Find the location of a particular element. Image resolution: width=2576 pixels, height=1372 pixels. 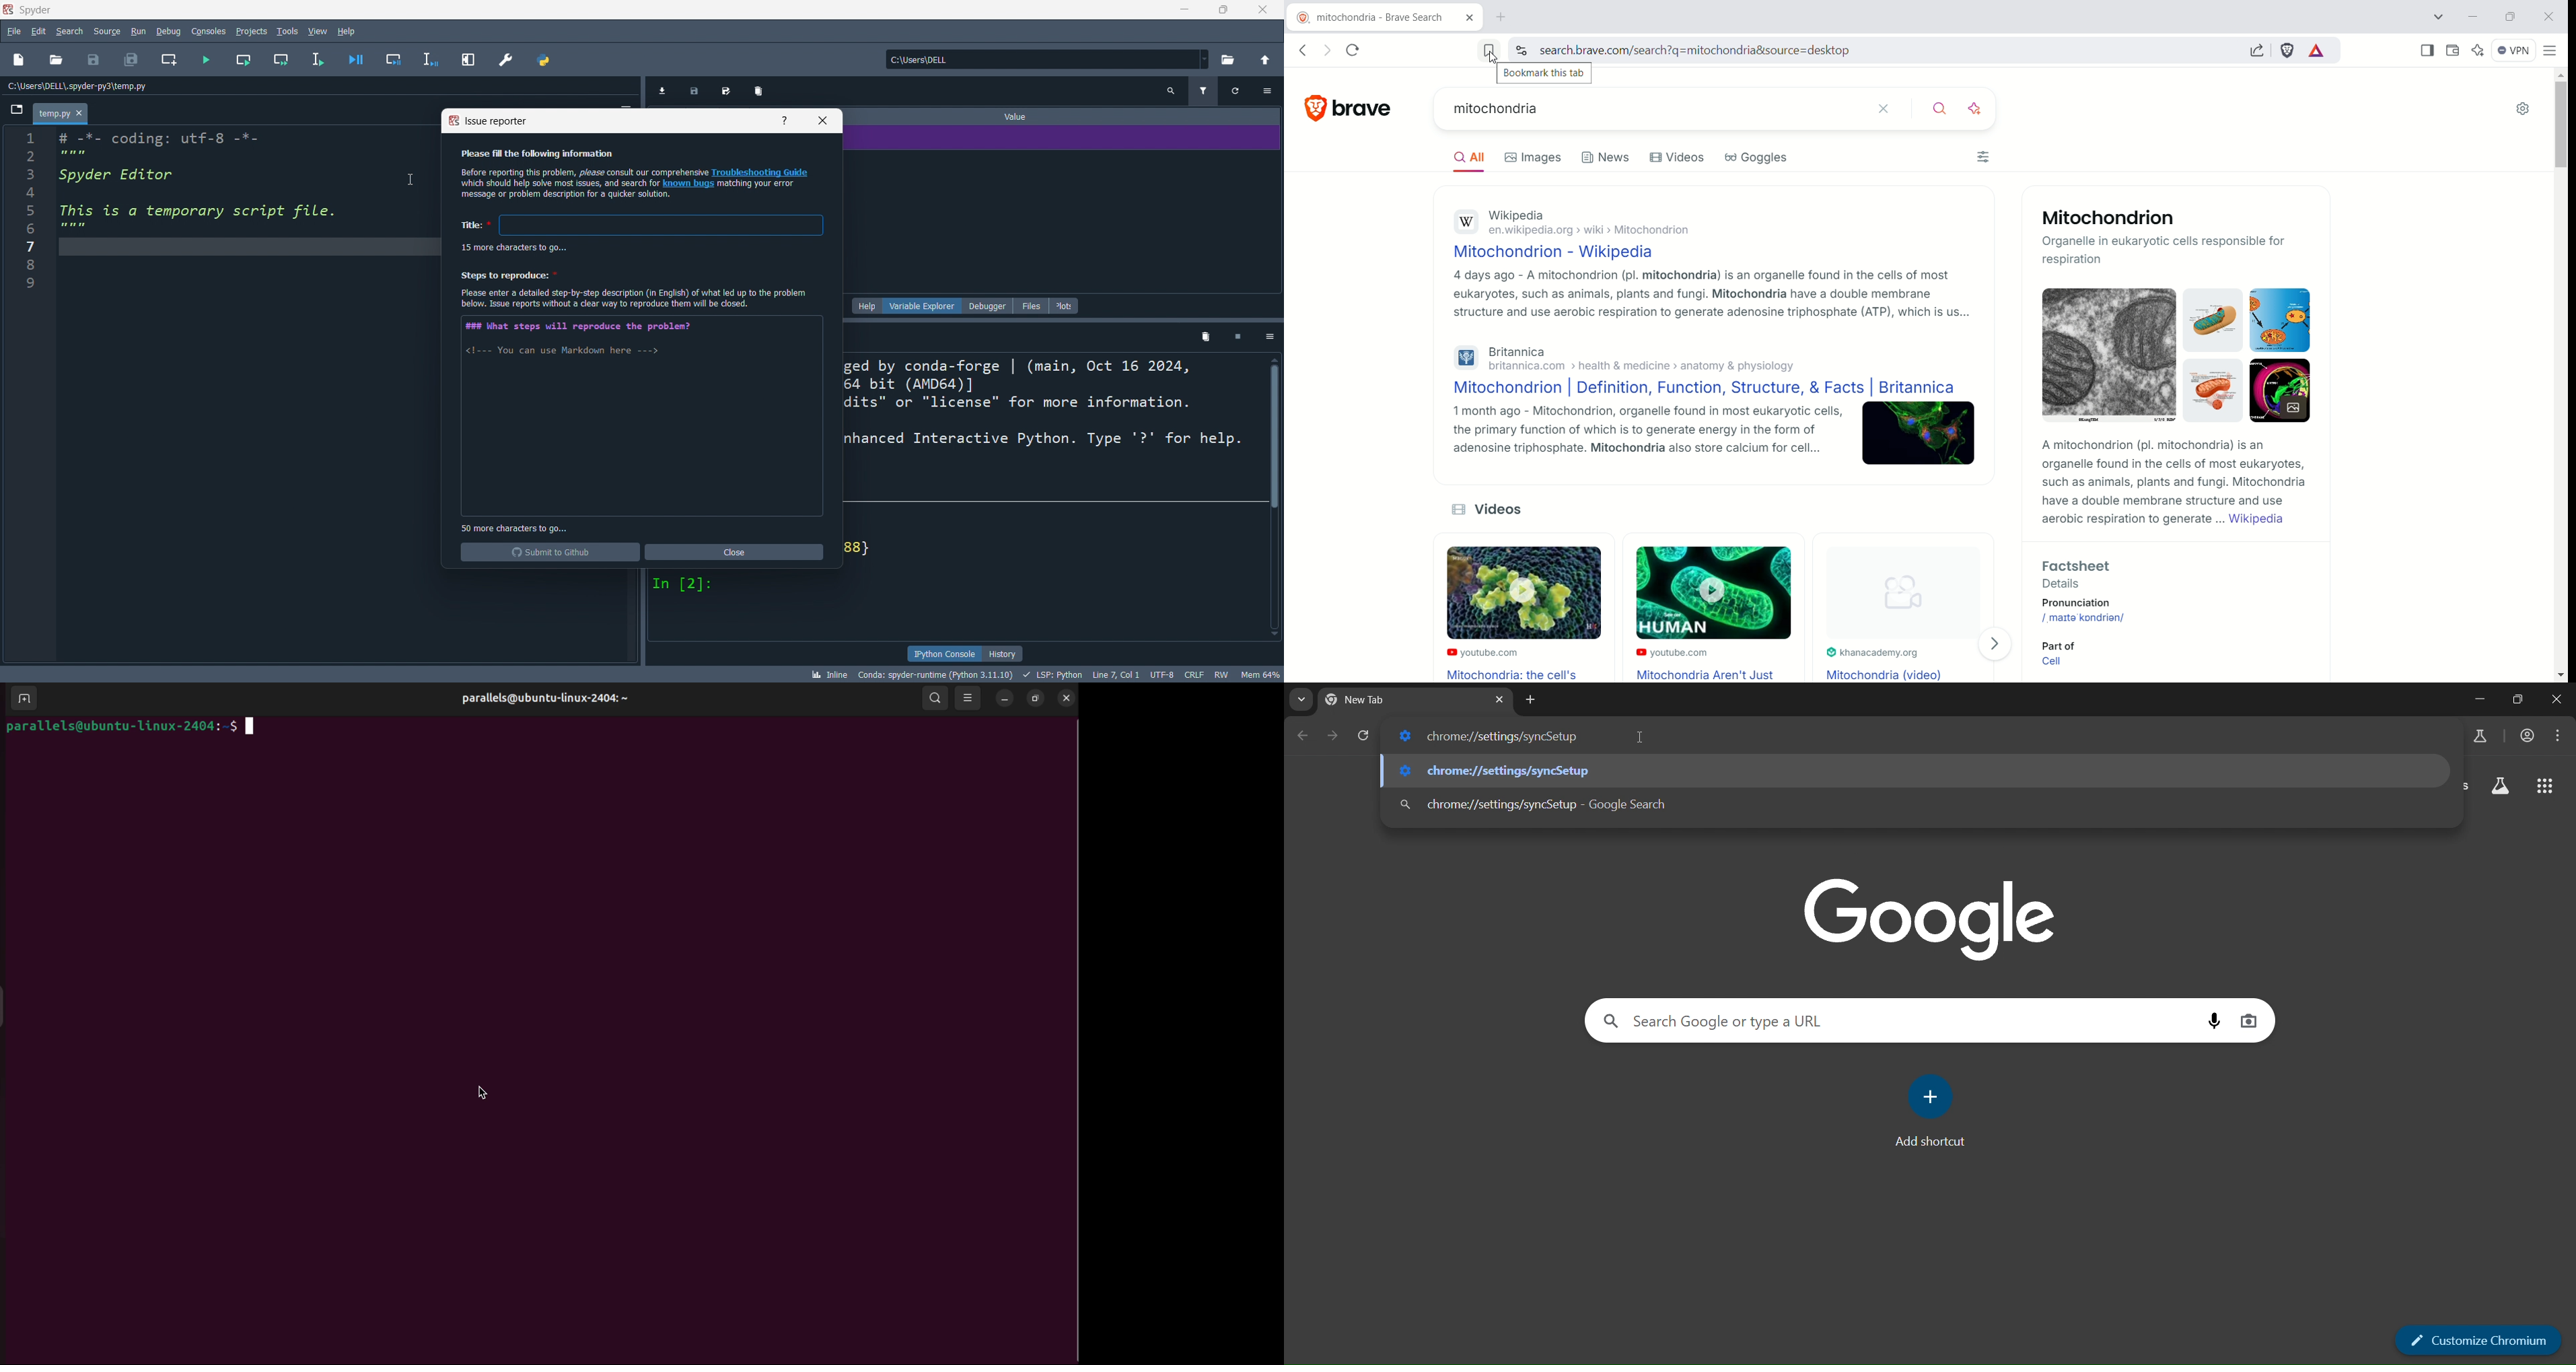

plots is located at coordinates (1066, 306).